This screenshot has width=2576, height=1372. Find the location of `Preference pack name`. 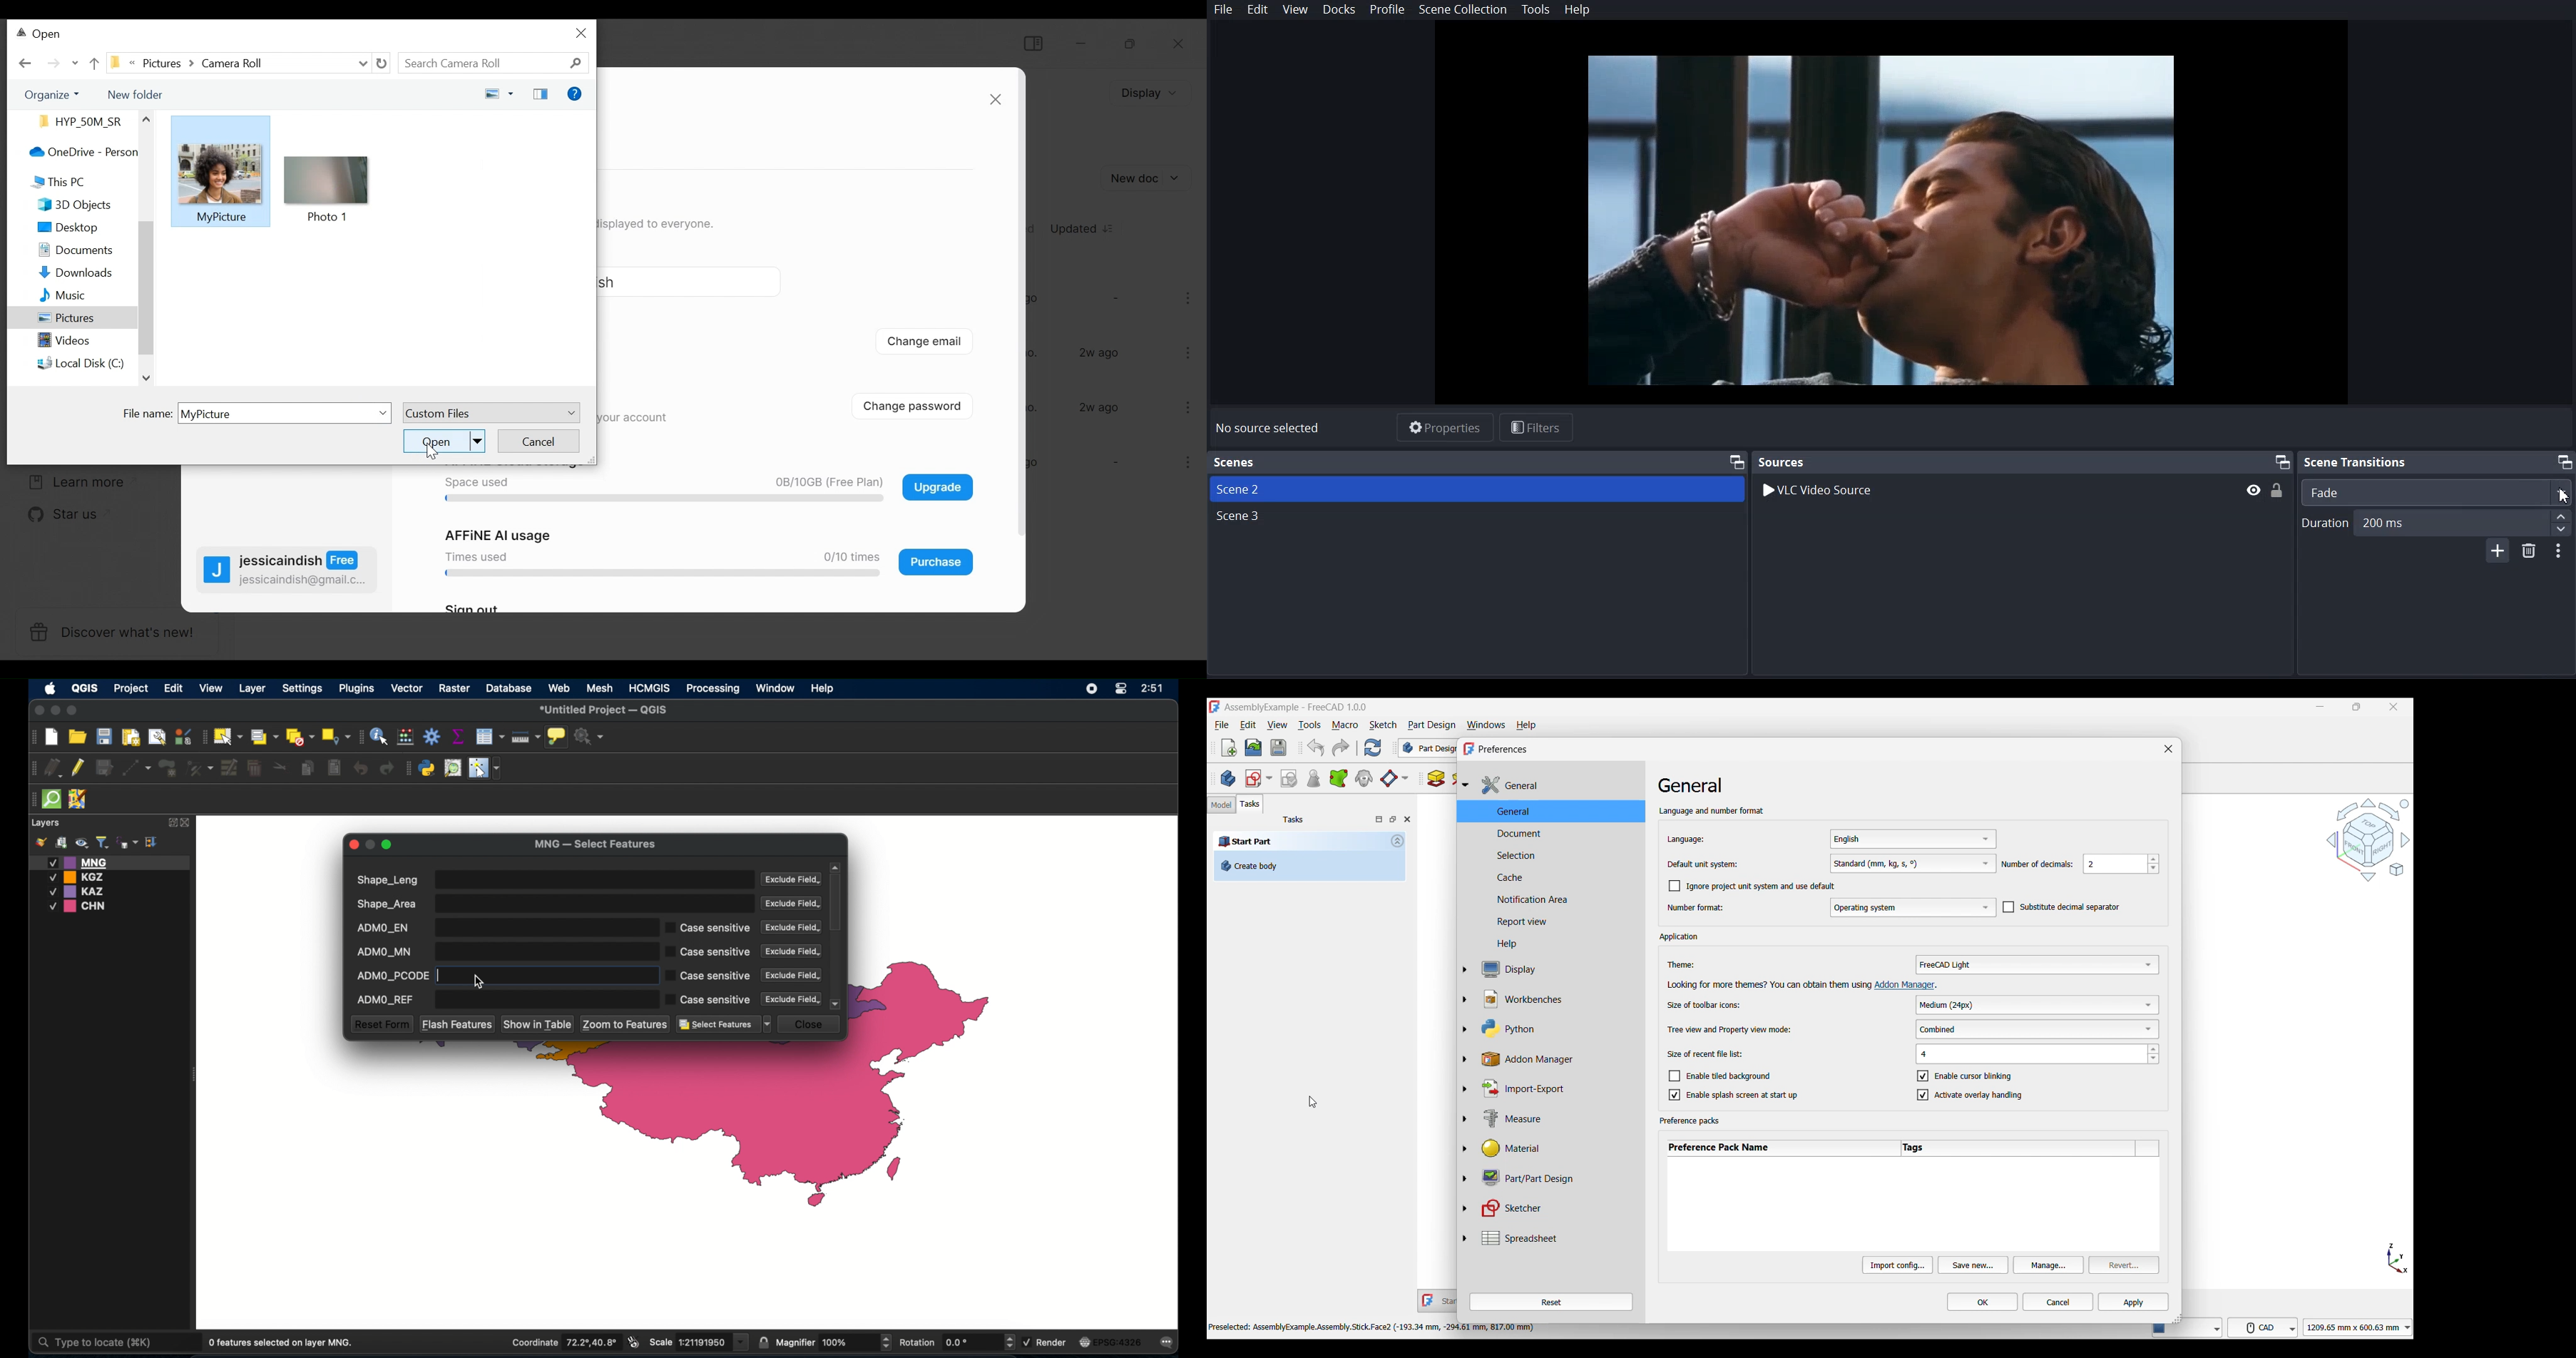

Preference pack name is located at coordinates (1781, 1148).